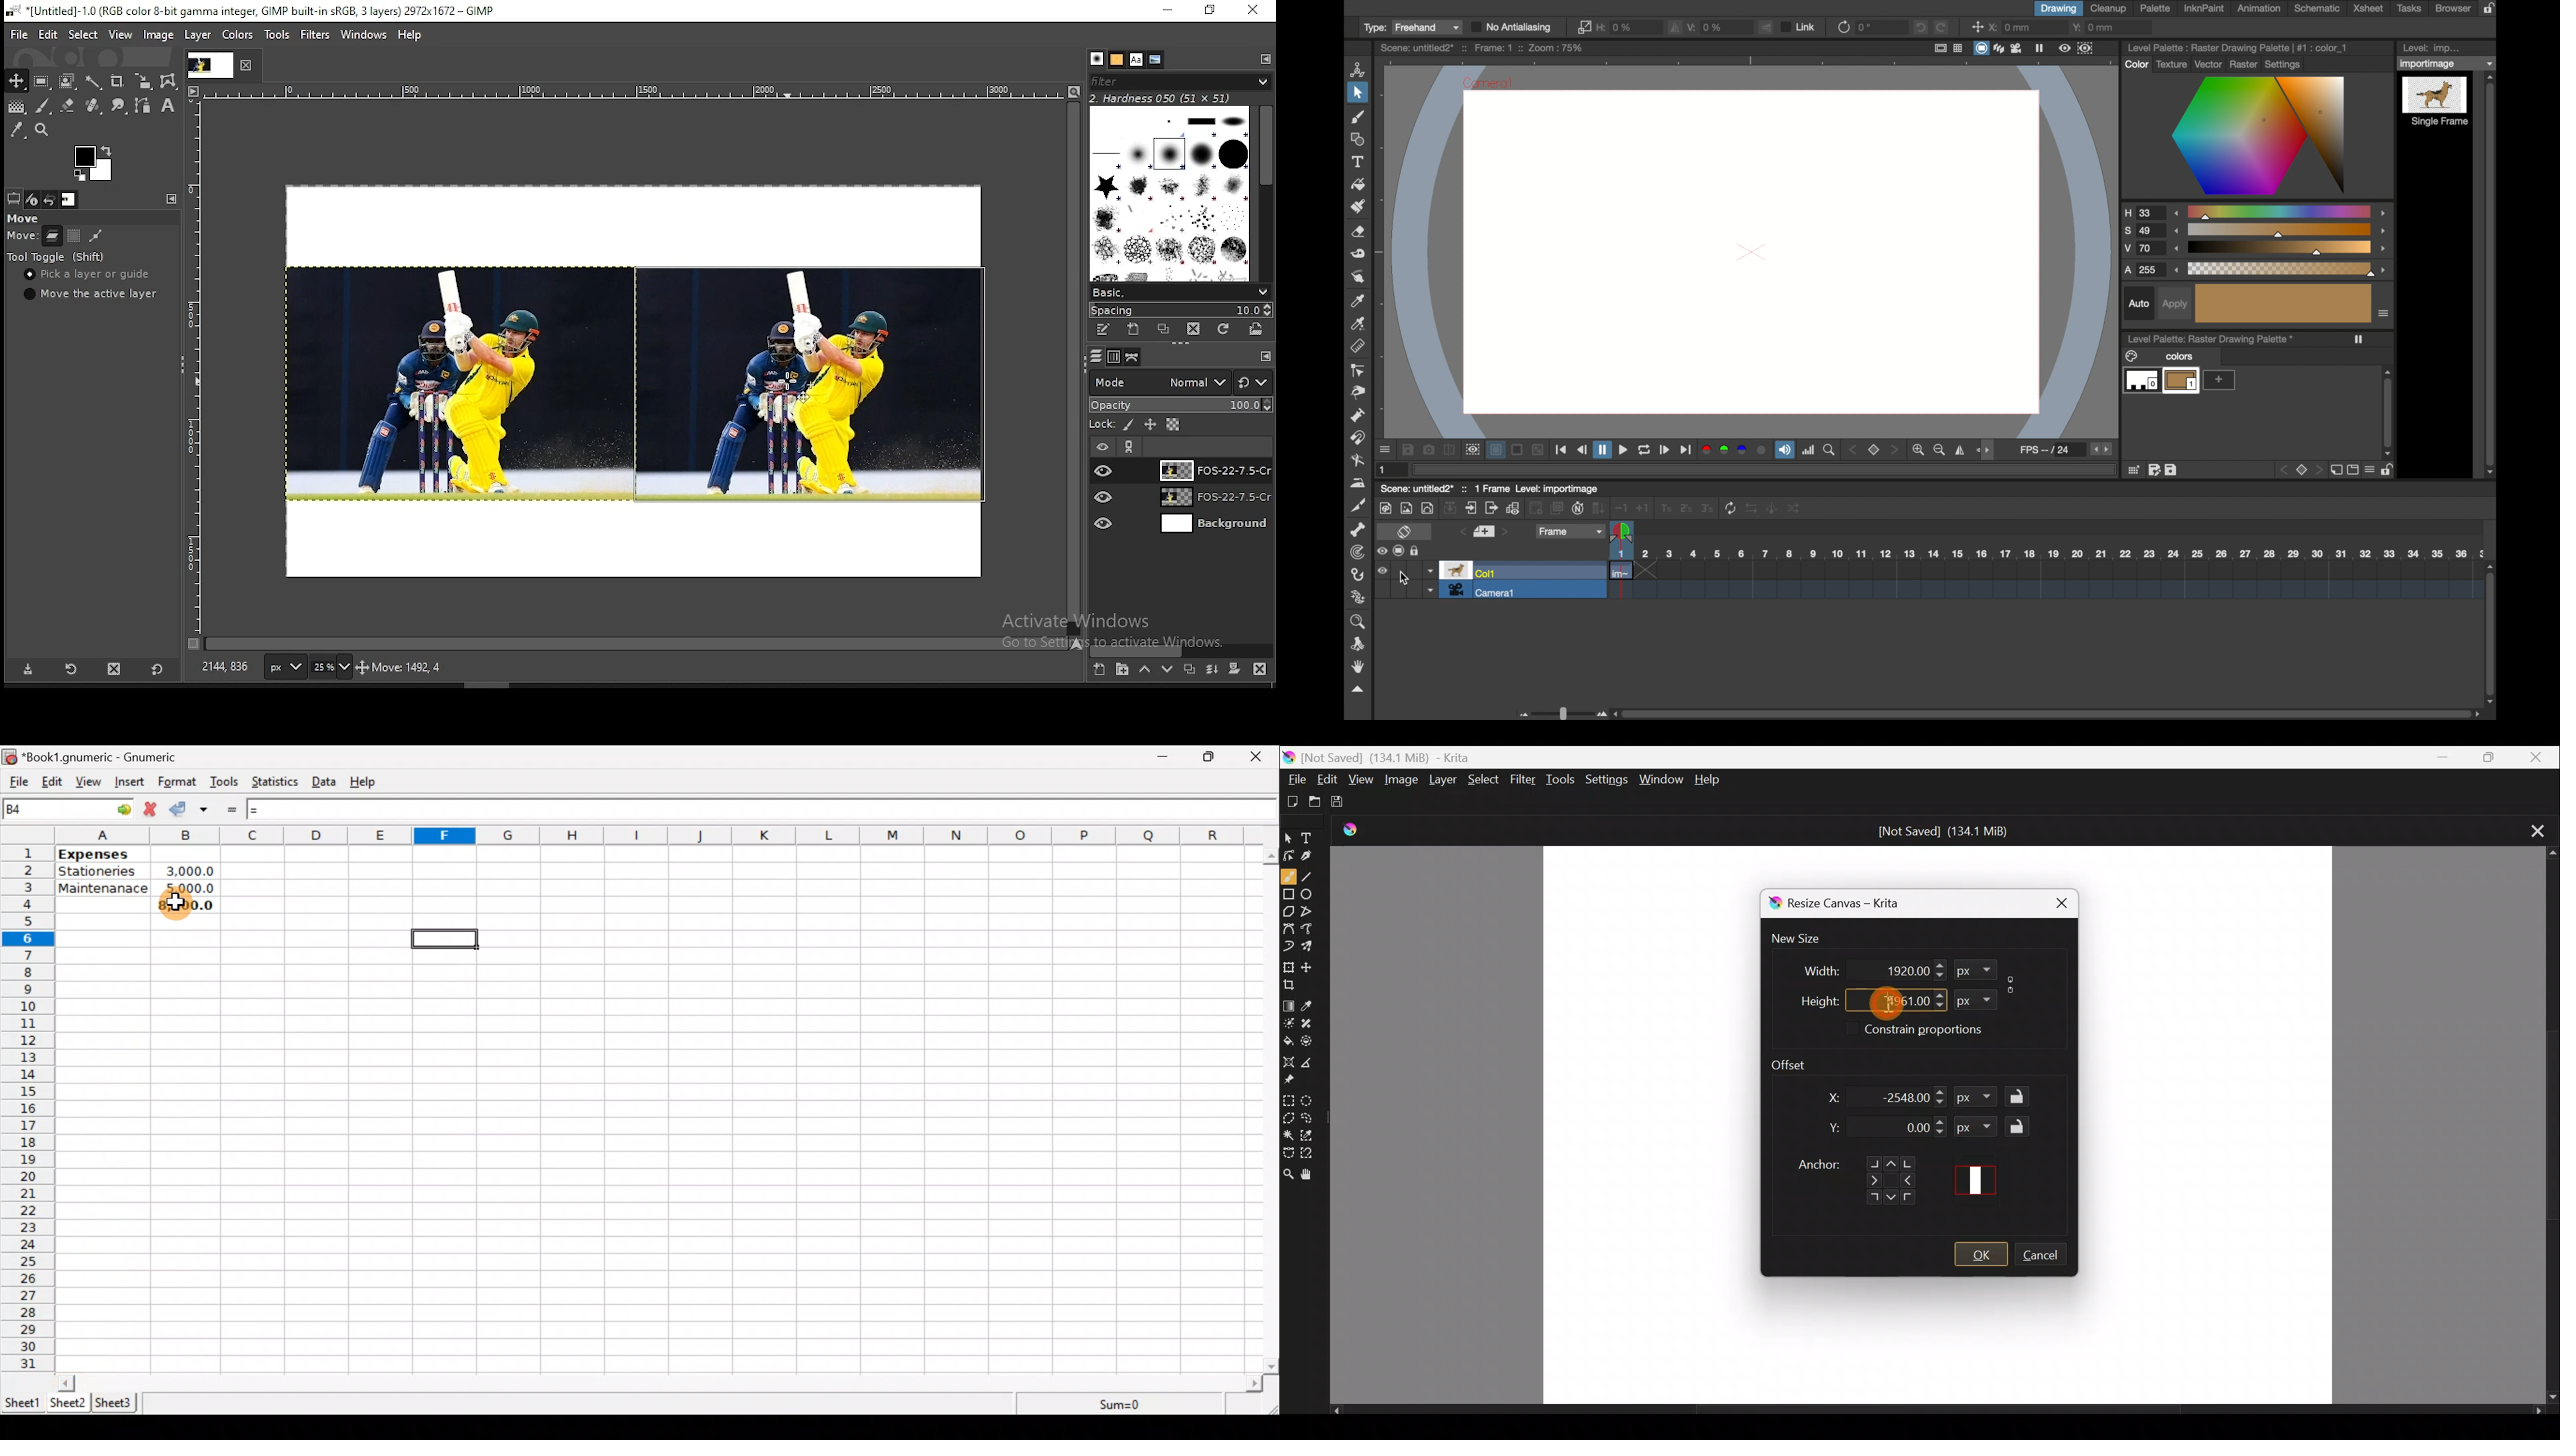 This screenshot has height=1456, width=2576. Describe the element at coordinates (1687, 451) in the screenshot. I see `forward` at that location.